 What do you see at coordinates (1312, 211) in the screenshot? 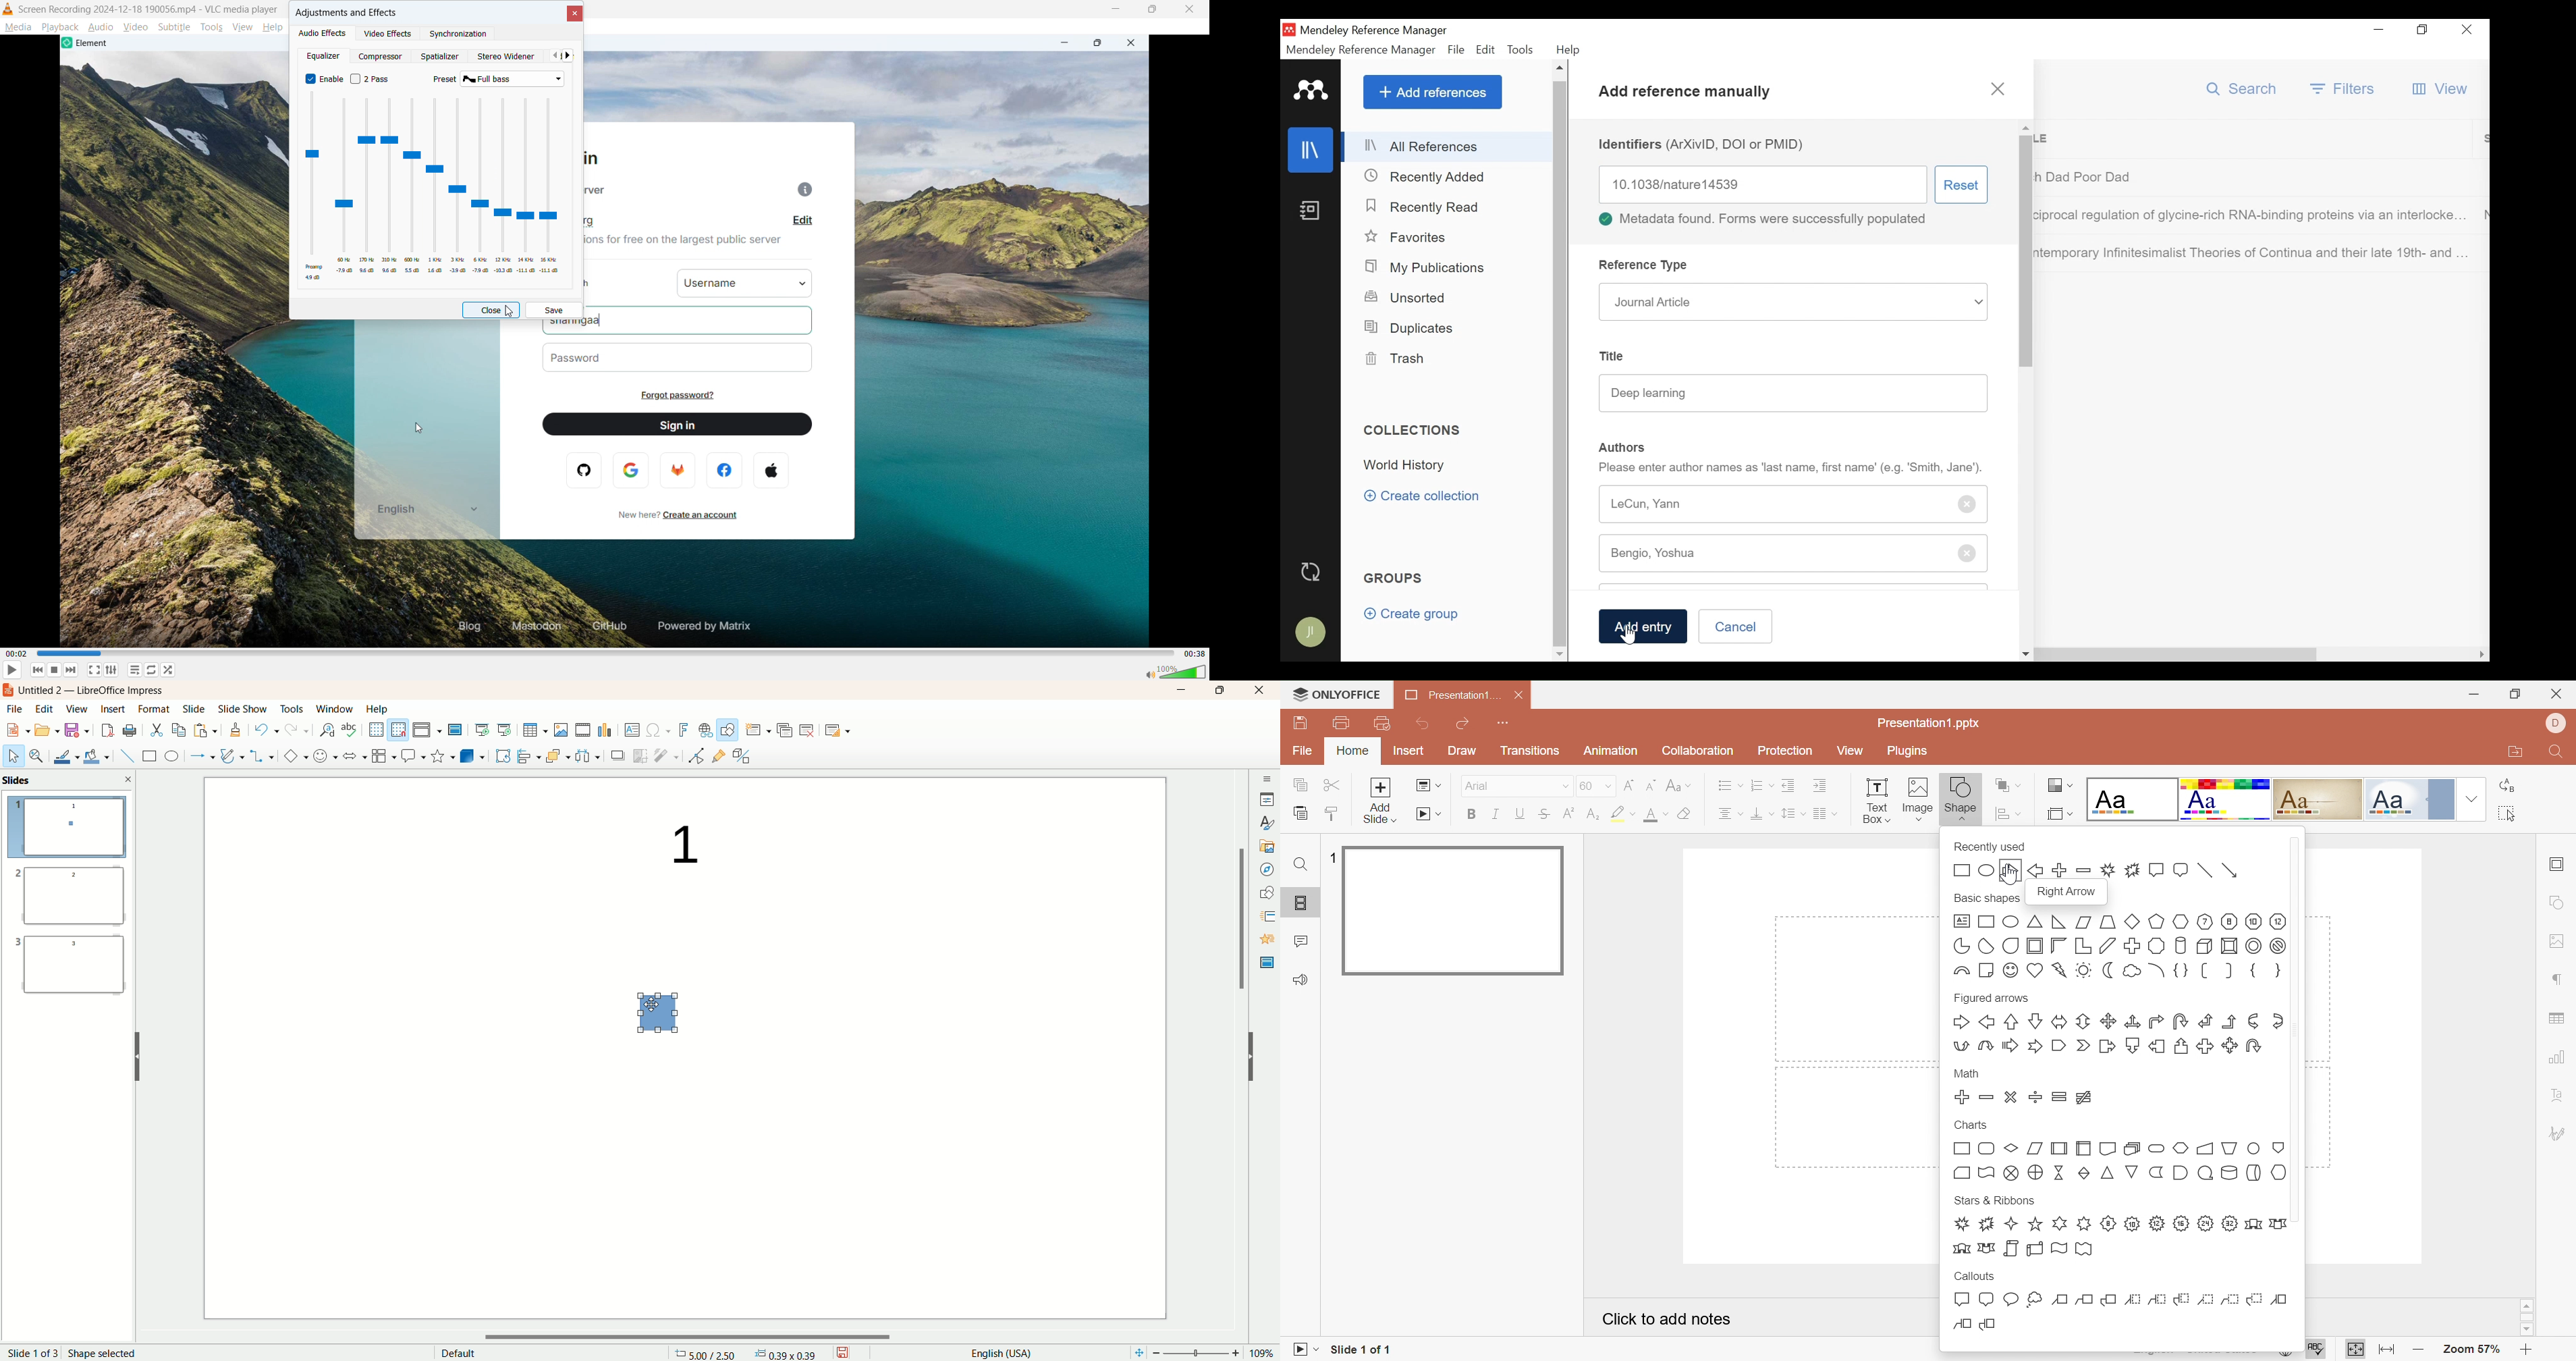
I see `Notebook` at bounding box center [1312, 211].